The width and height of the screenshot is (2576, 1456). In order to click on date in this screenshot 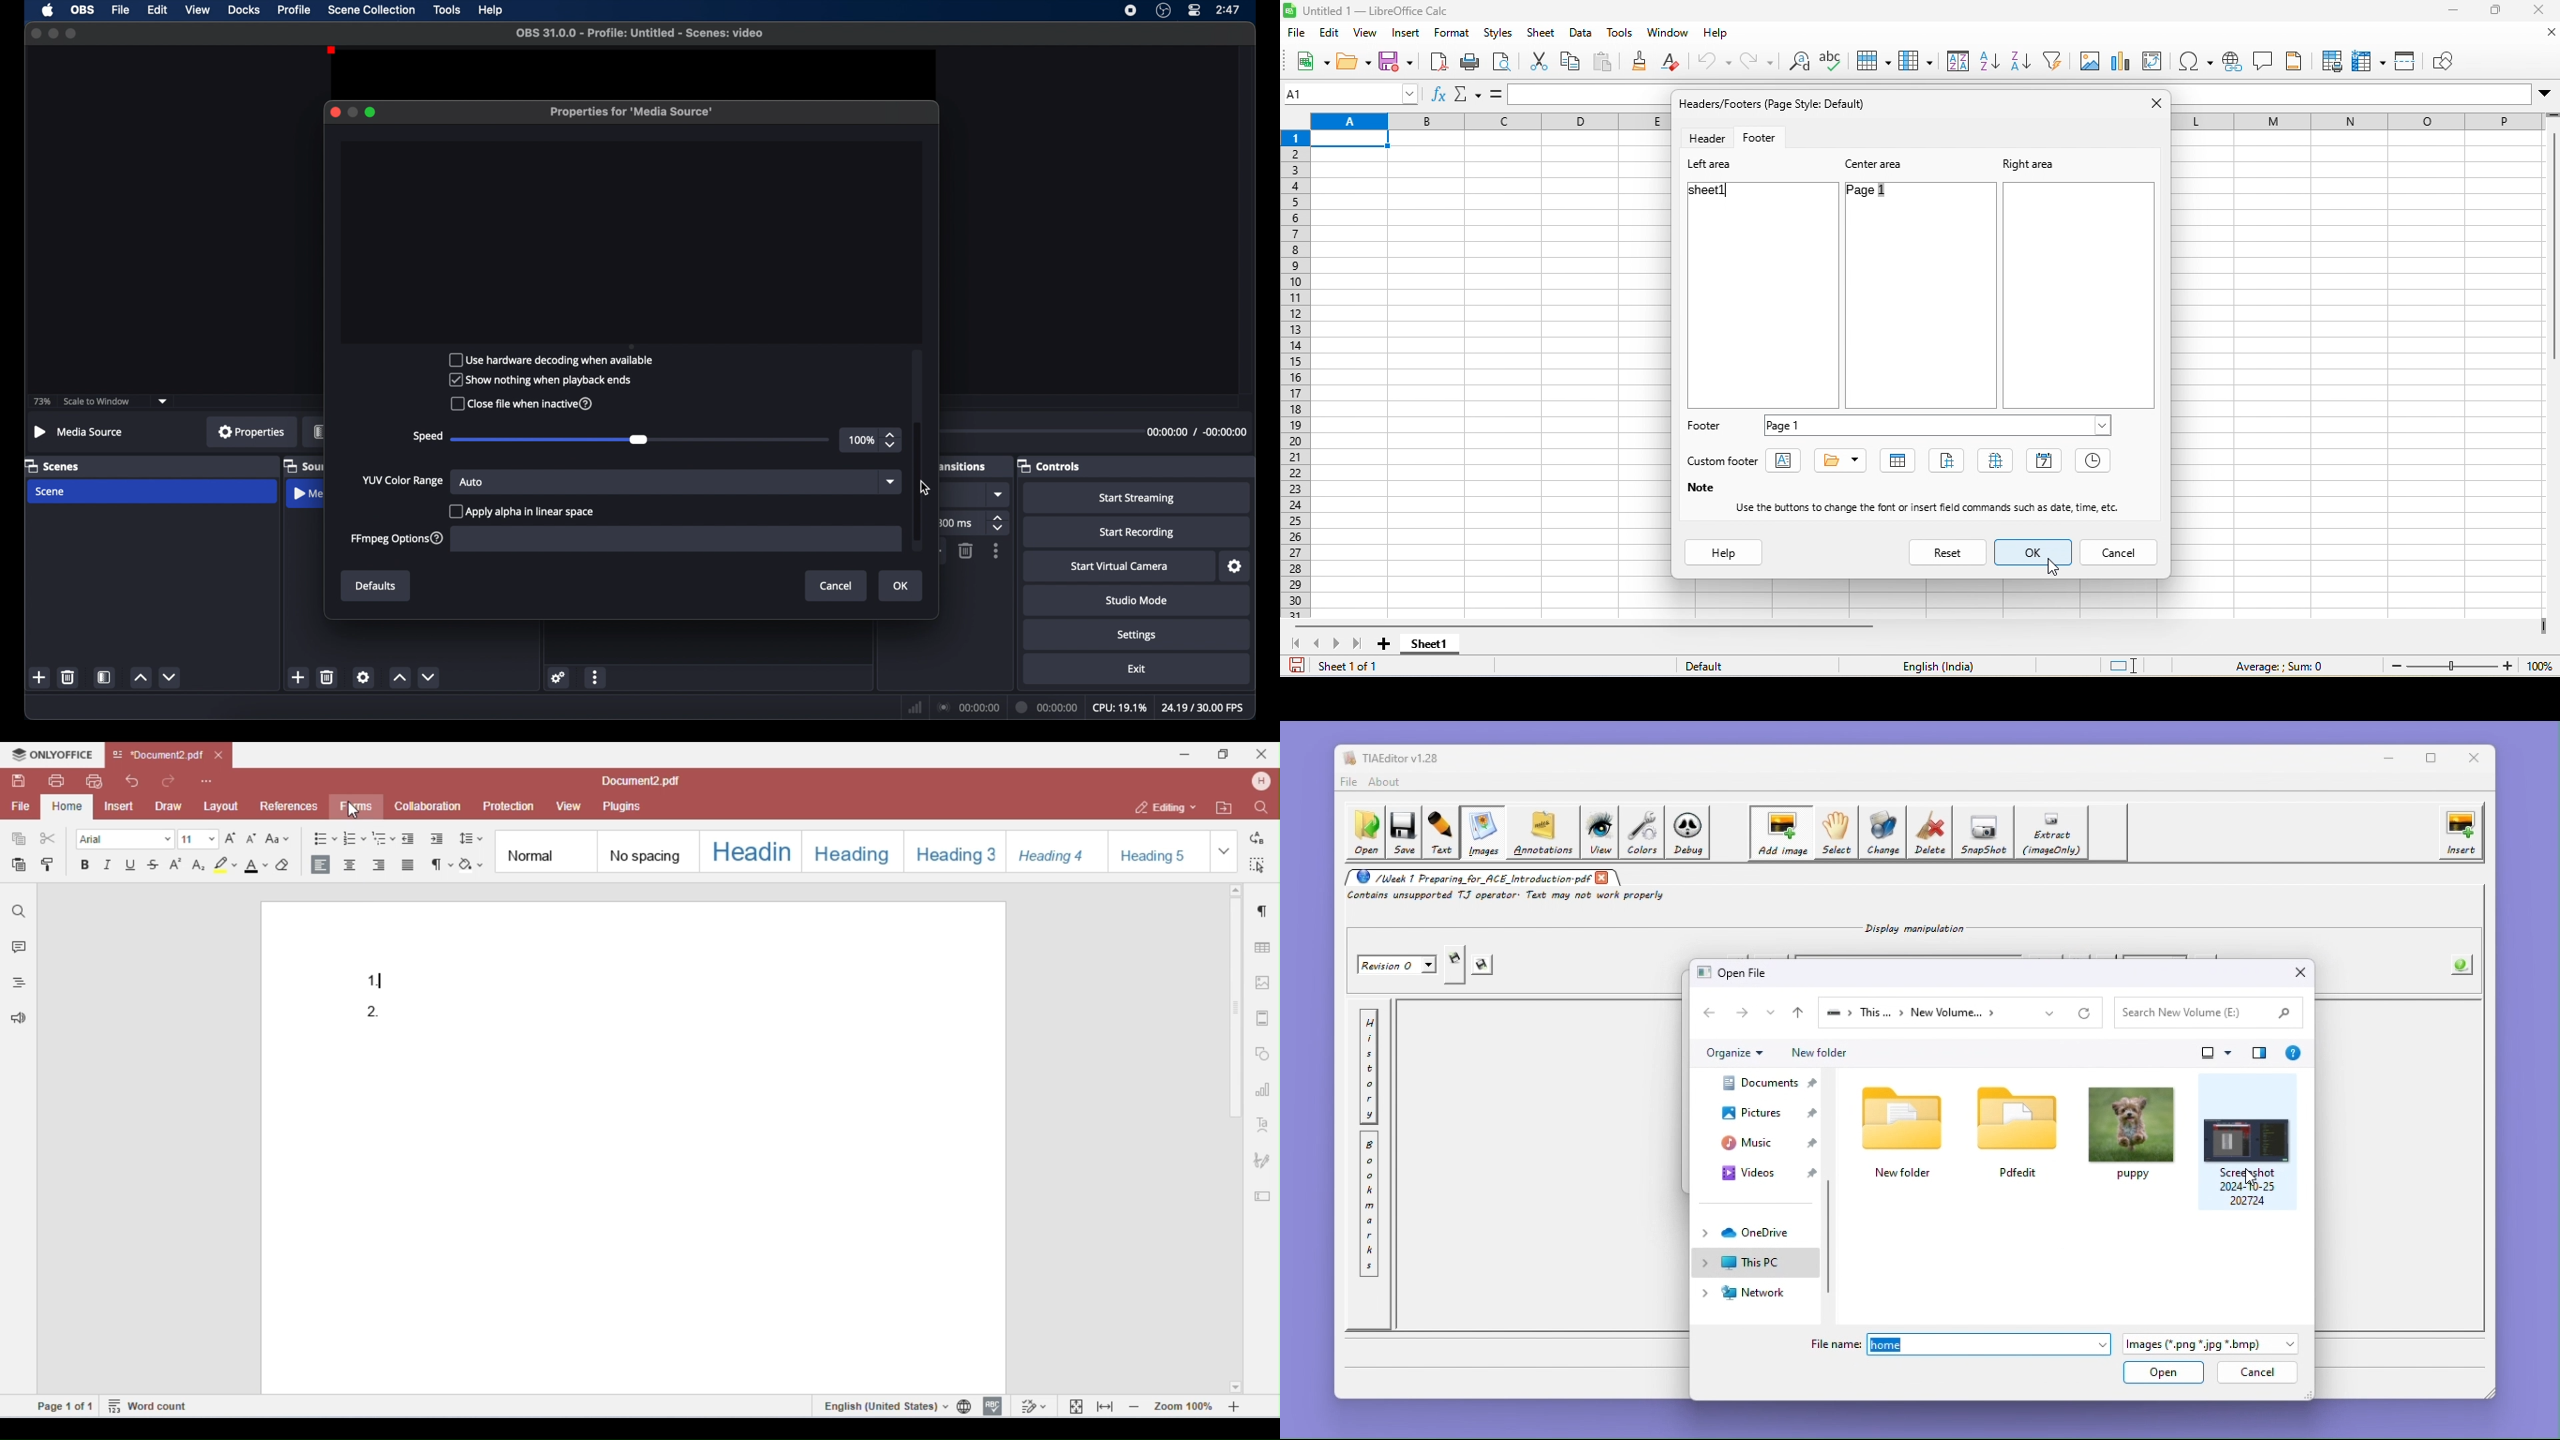, I will do `click(2045, 461)`.